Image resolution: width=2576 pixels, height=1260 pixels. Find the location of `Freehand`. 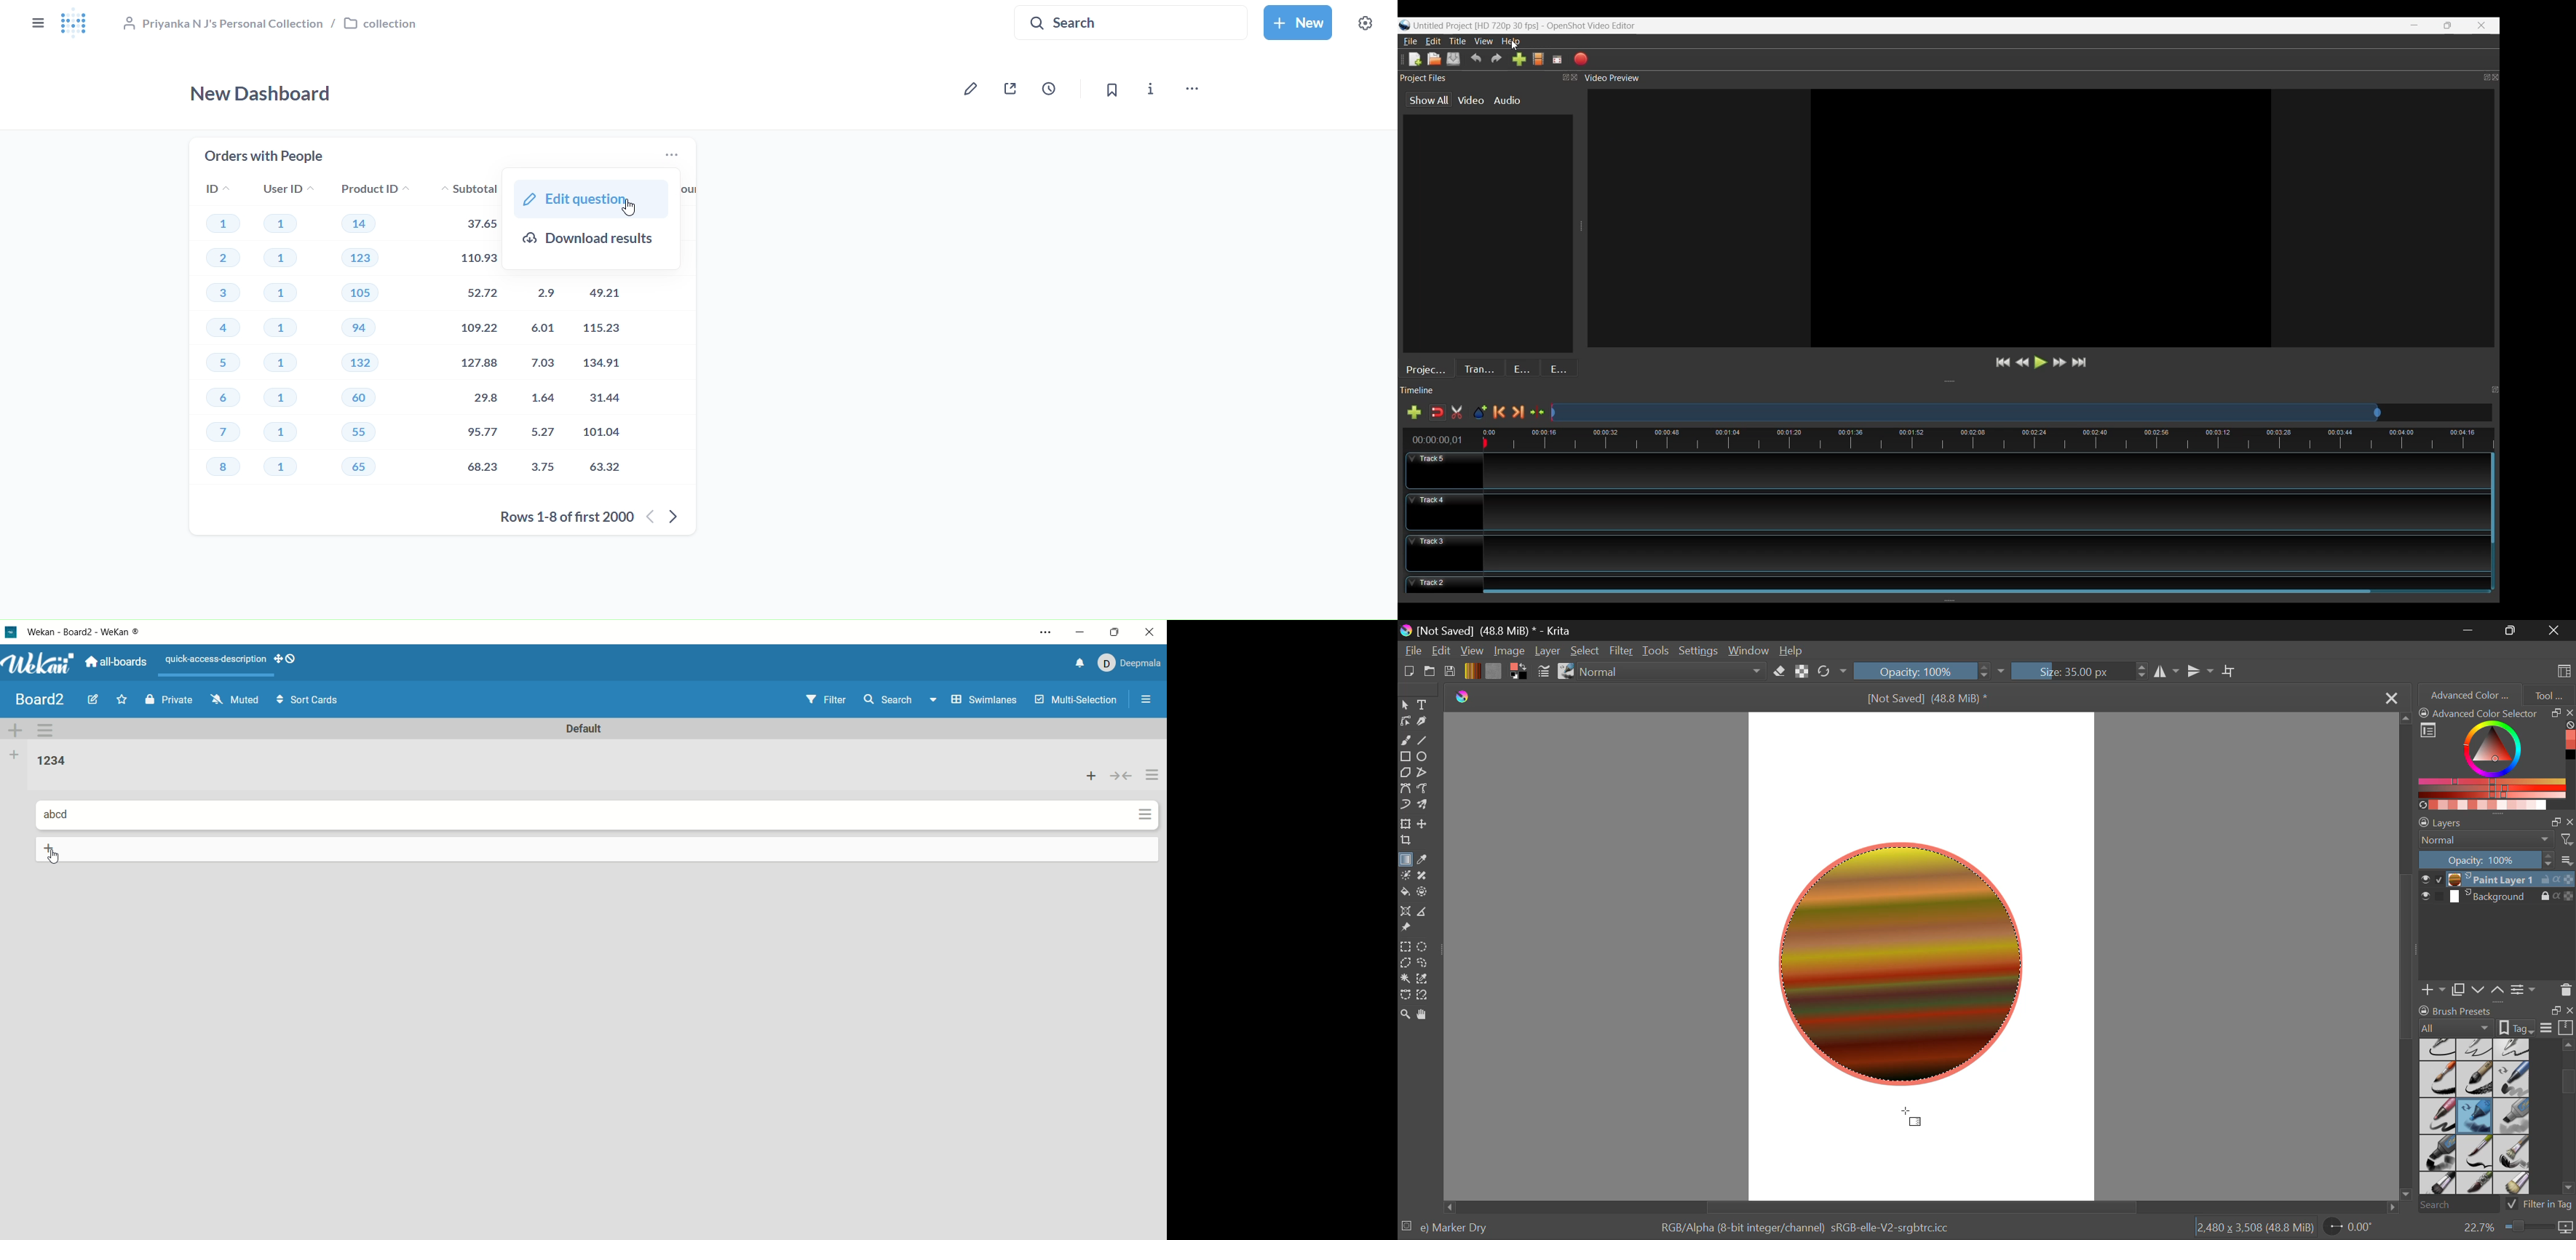

Freehand is located at coordinates (1406, 740).